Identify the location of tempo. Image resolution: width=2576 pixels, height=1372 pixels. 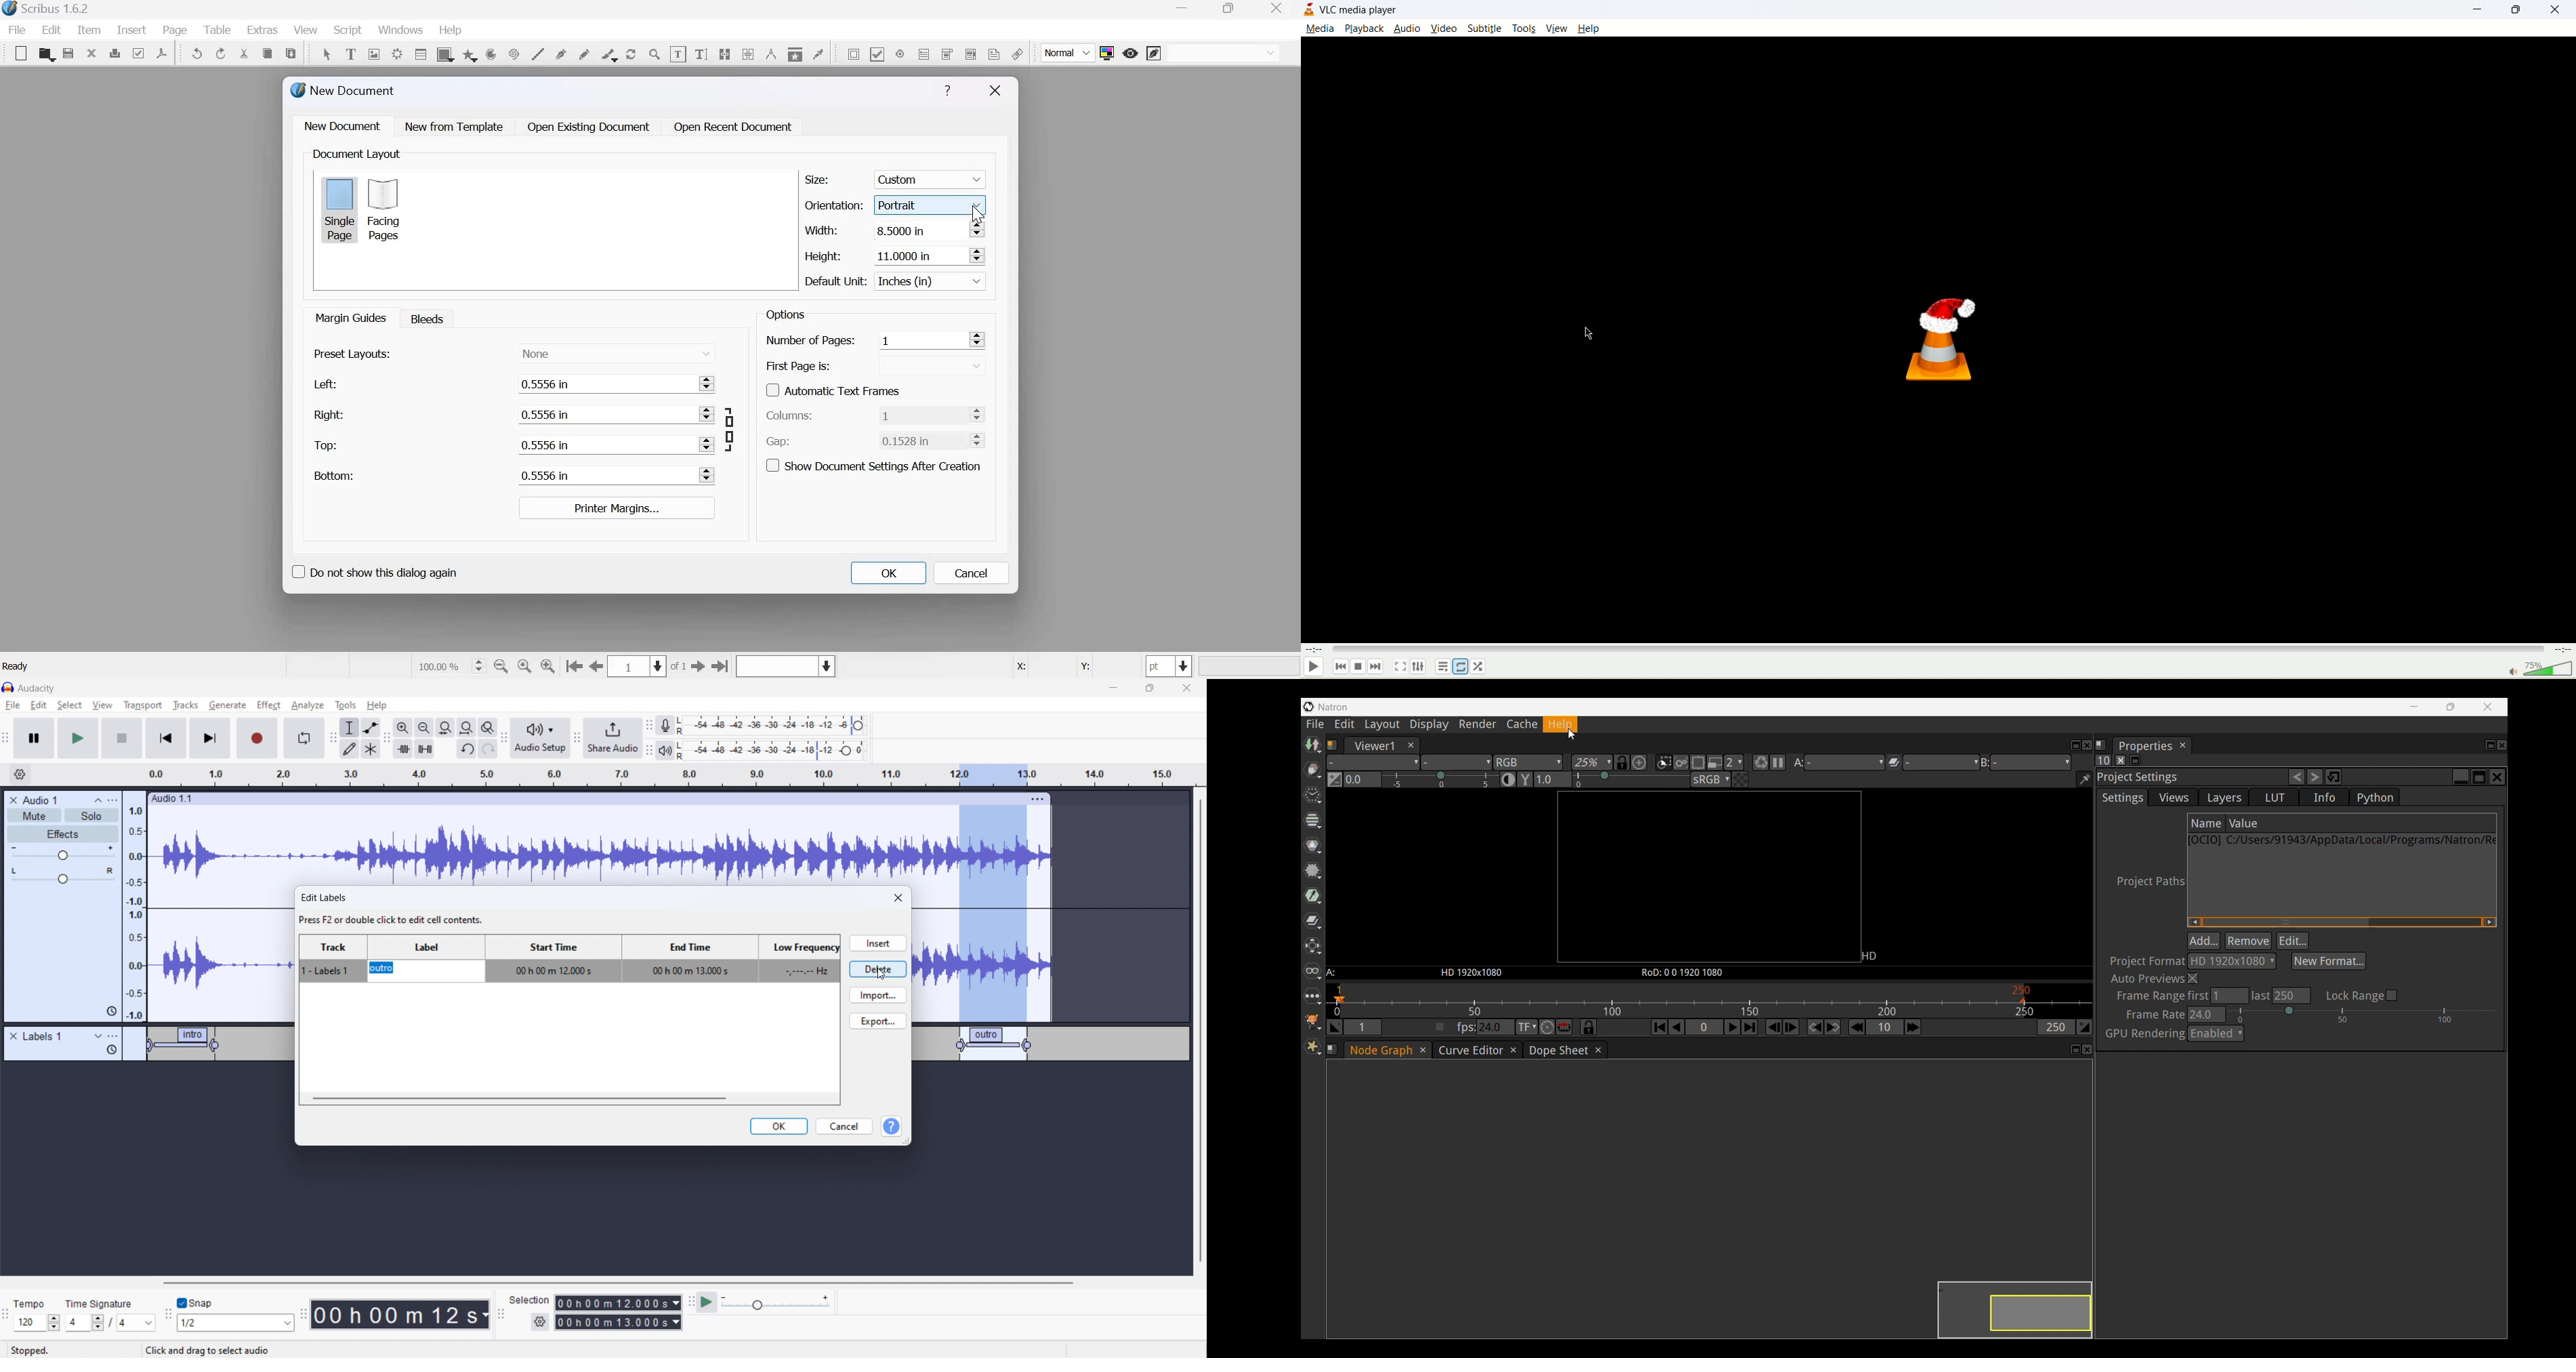
(38, 1303).